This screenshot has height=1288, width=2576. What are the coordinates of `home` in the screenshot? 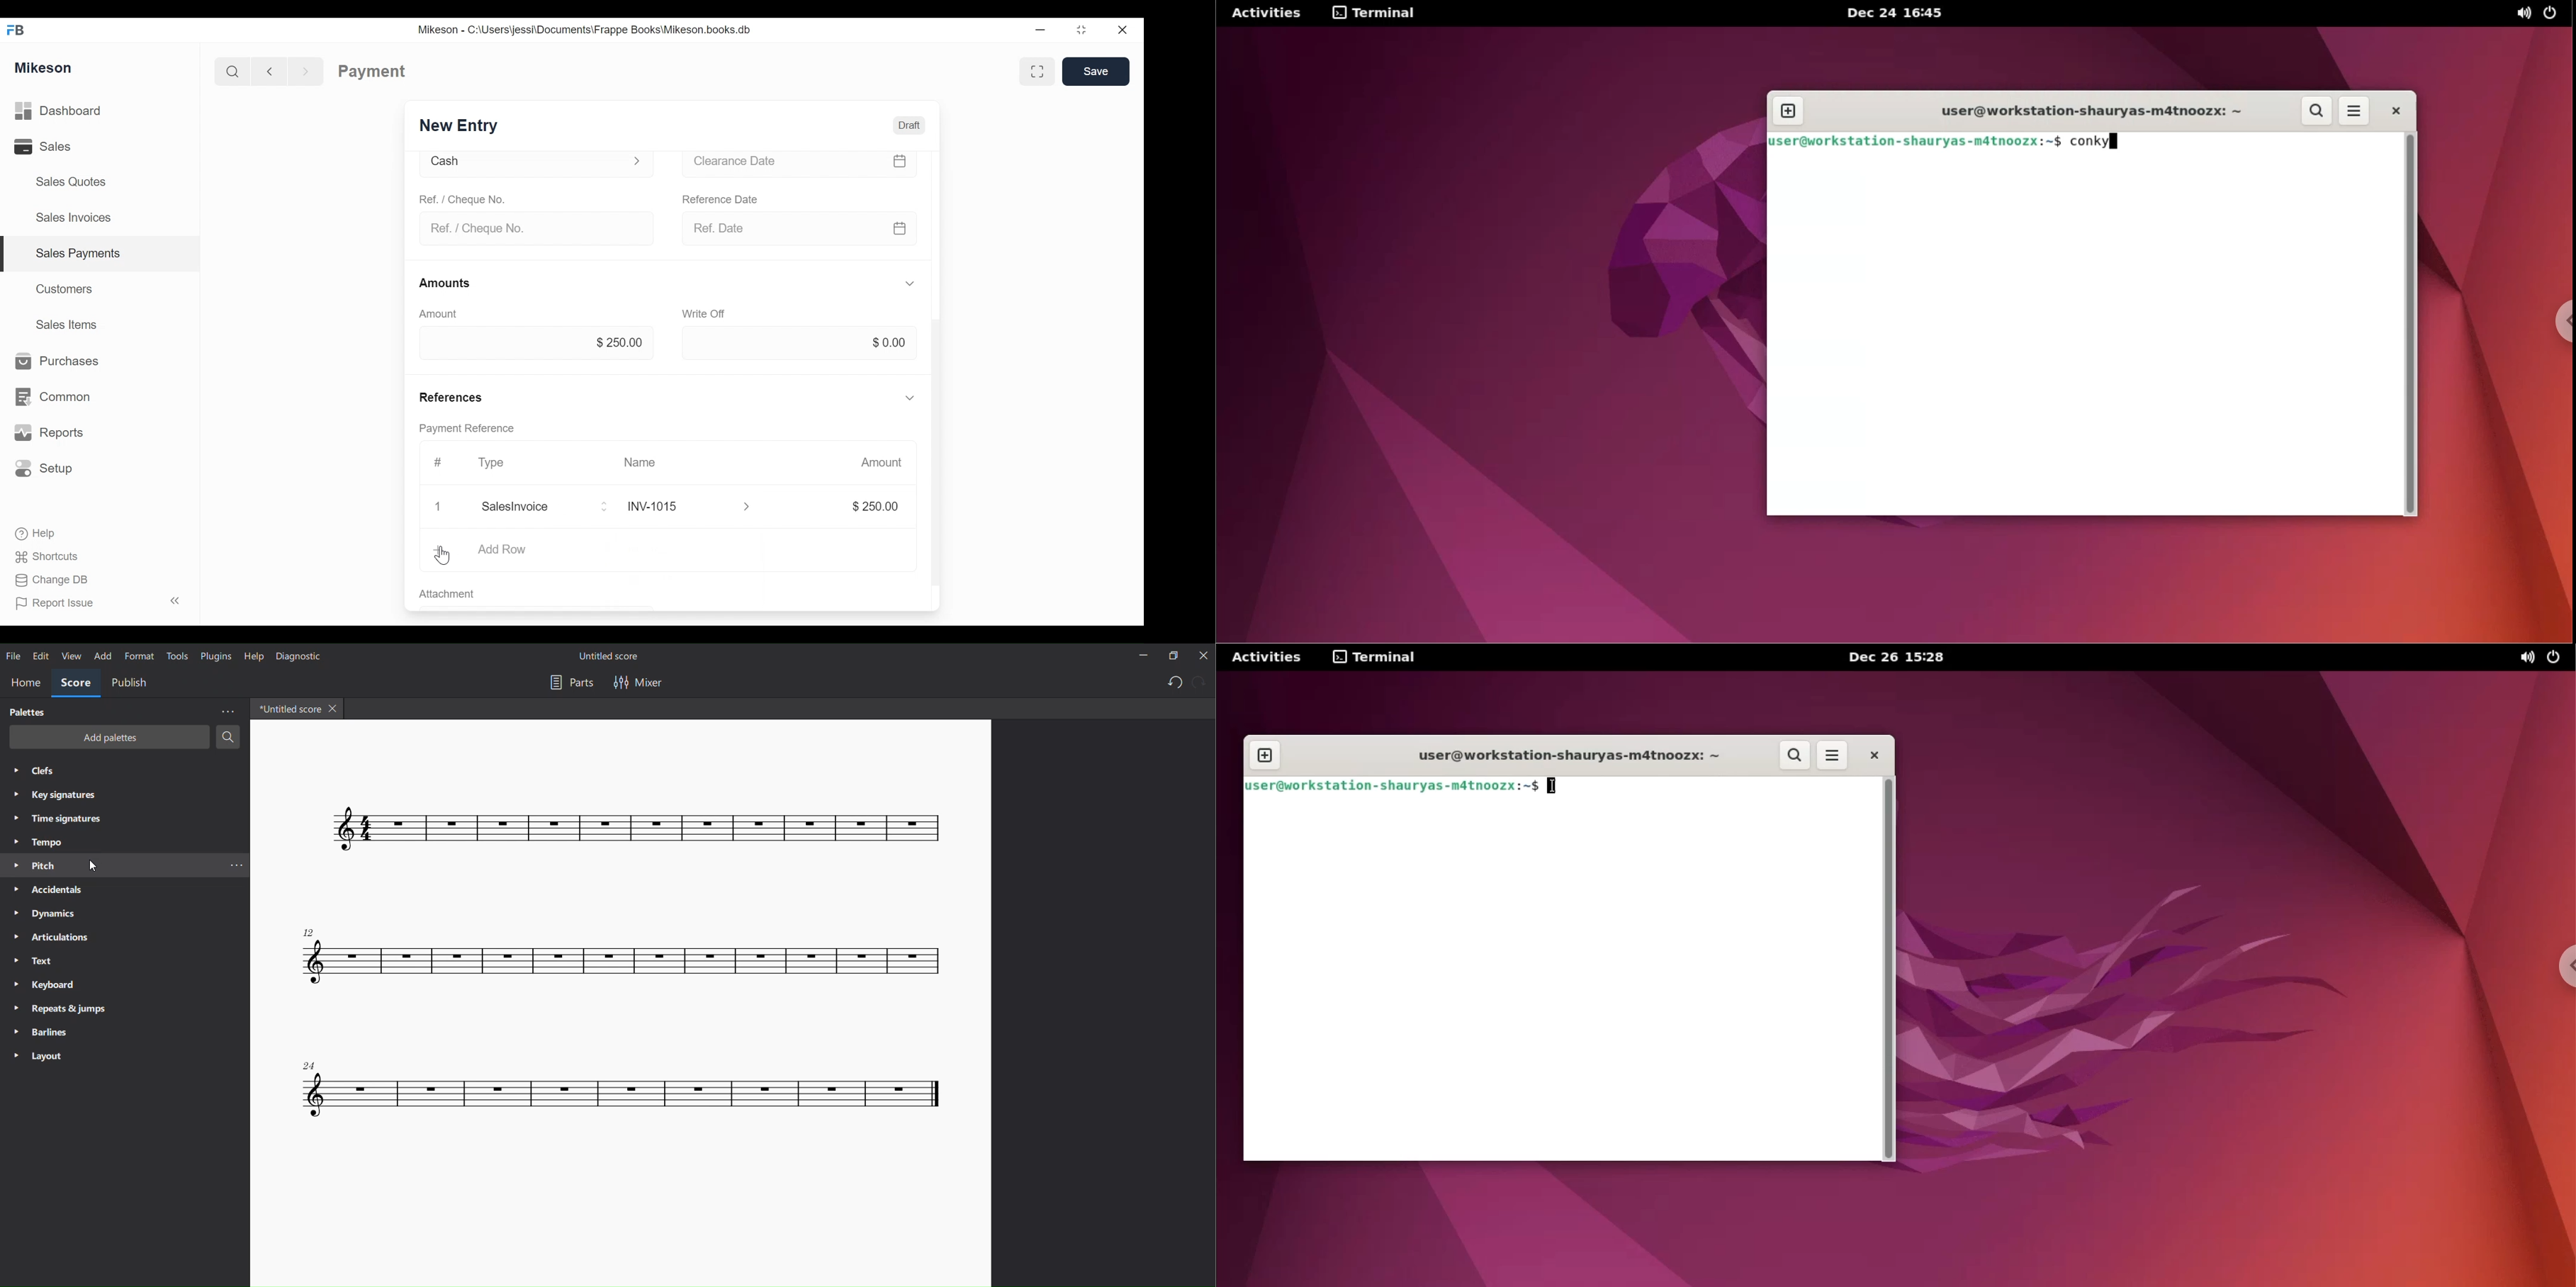 It's located at (22, 684).